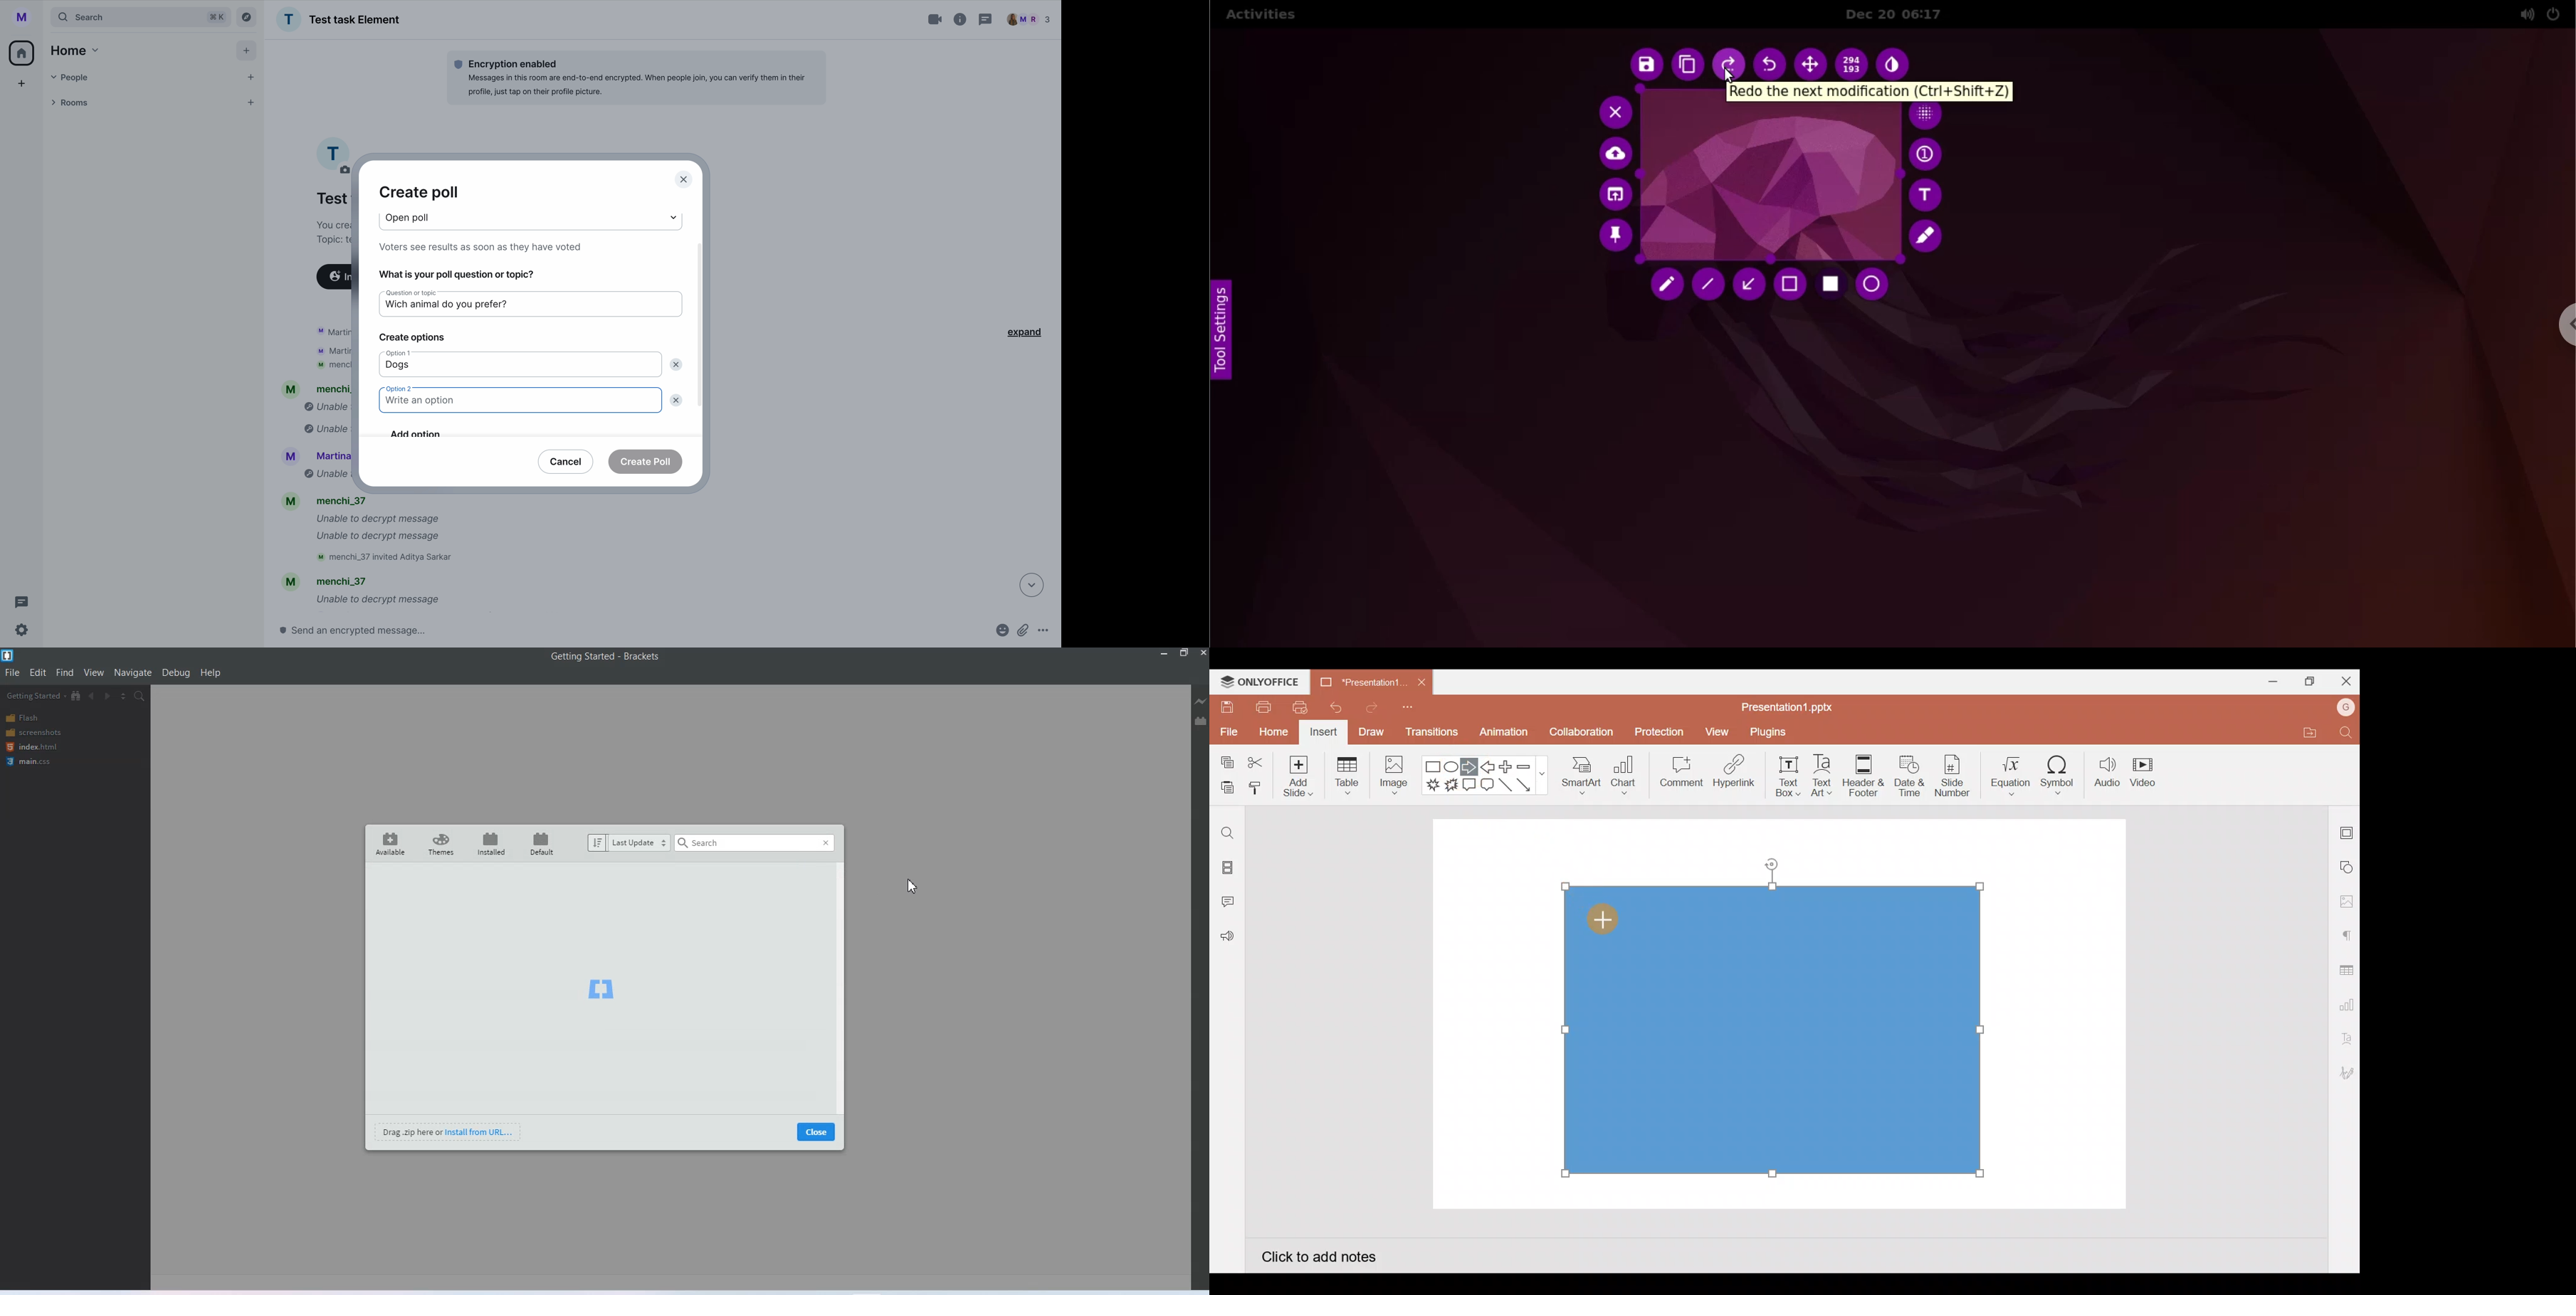 The width and height of the screenshot is (2576, 1316). Describe the element at coordinates (449, 1131) in the screenshot. I see `Install from URL` at that location.